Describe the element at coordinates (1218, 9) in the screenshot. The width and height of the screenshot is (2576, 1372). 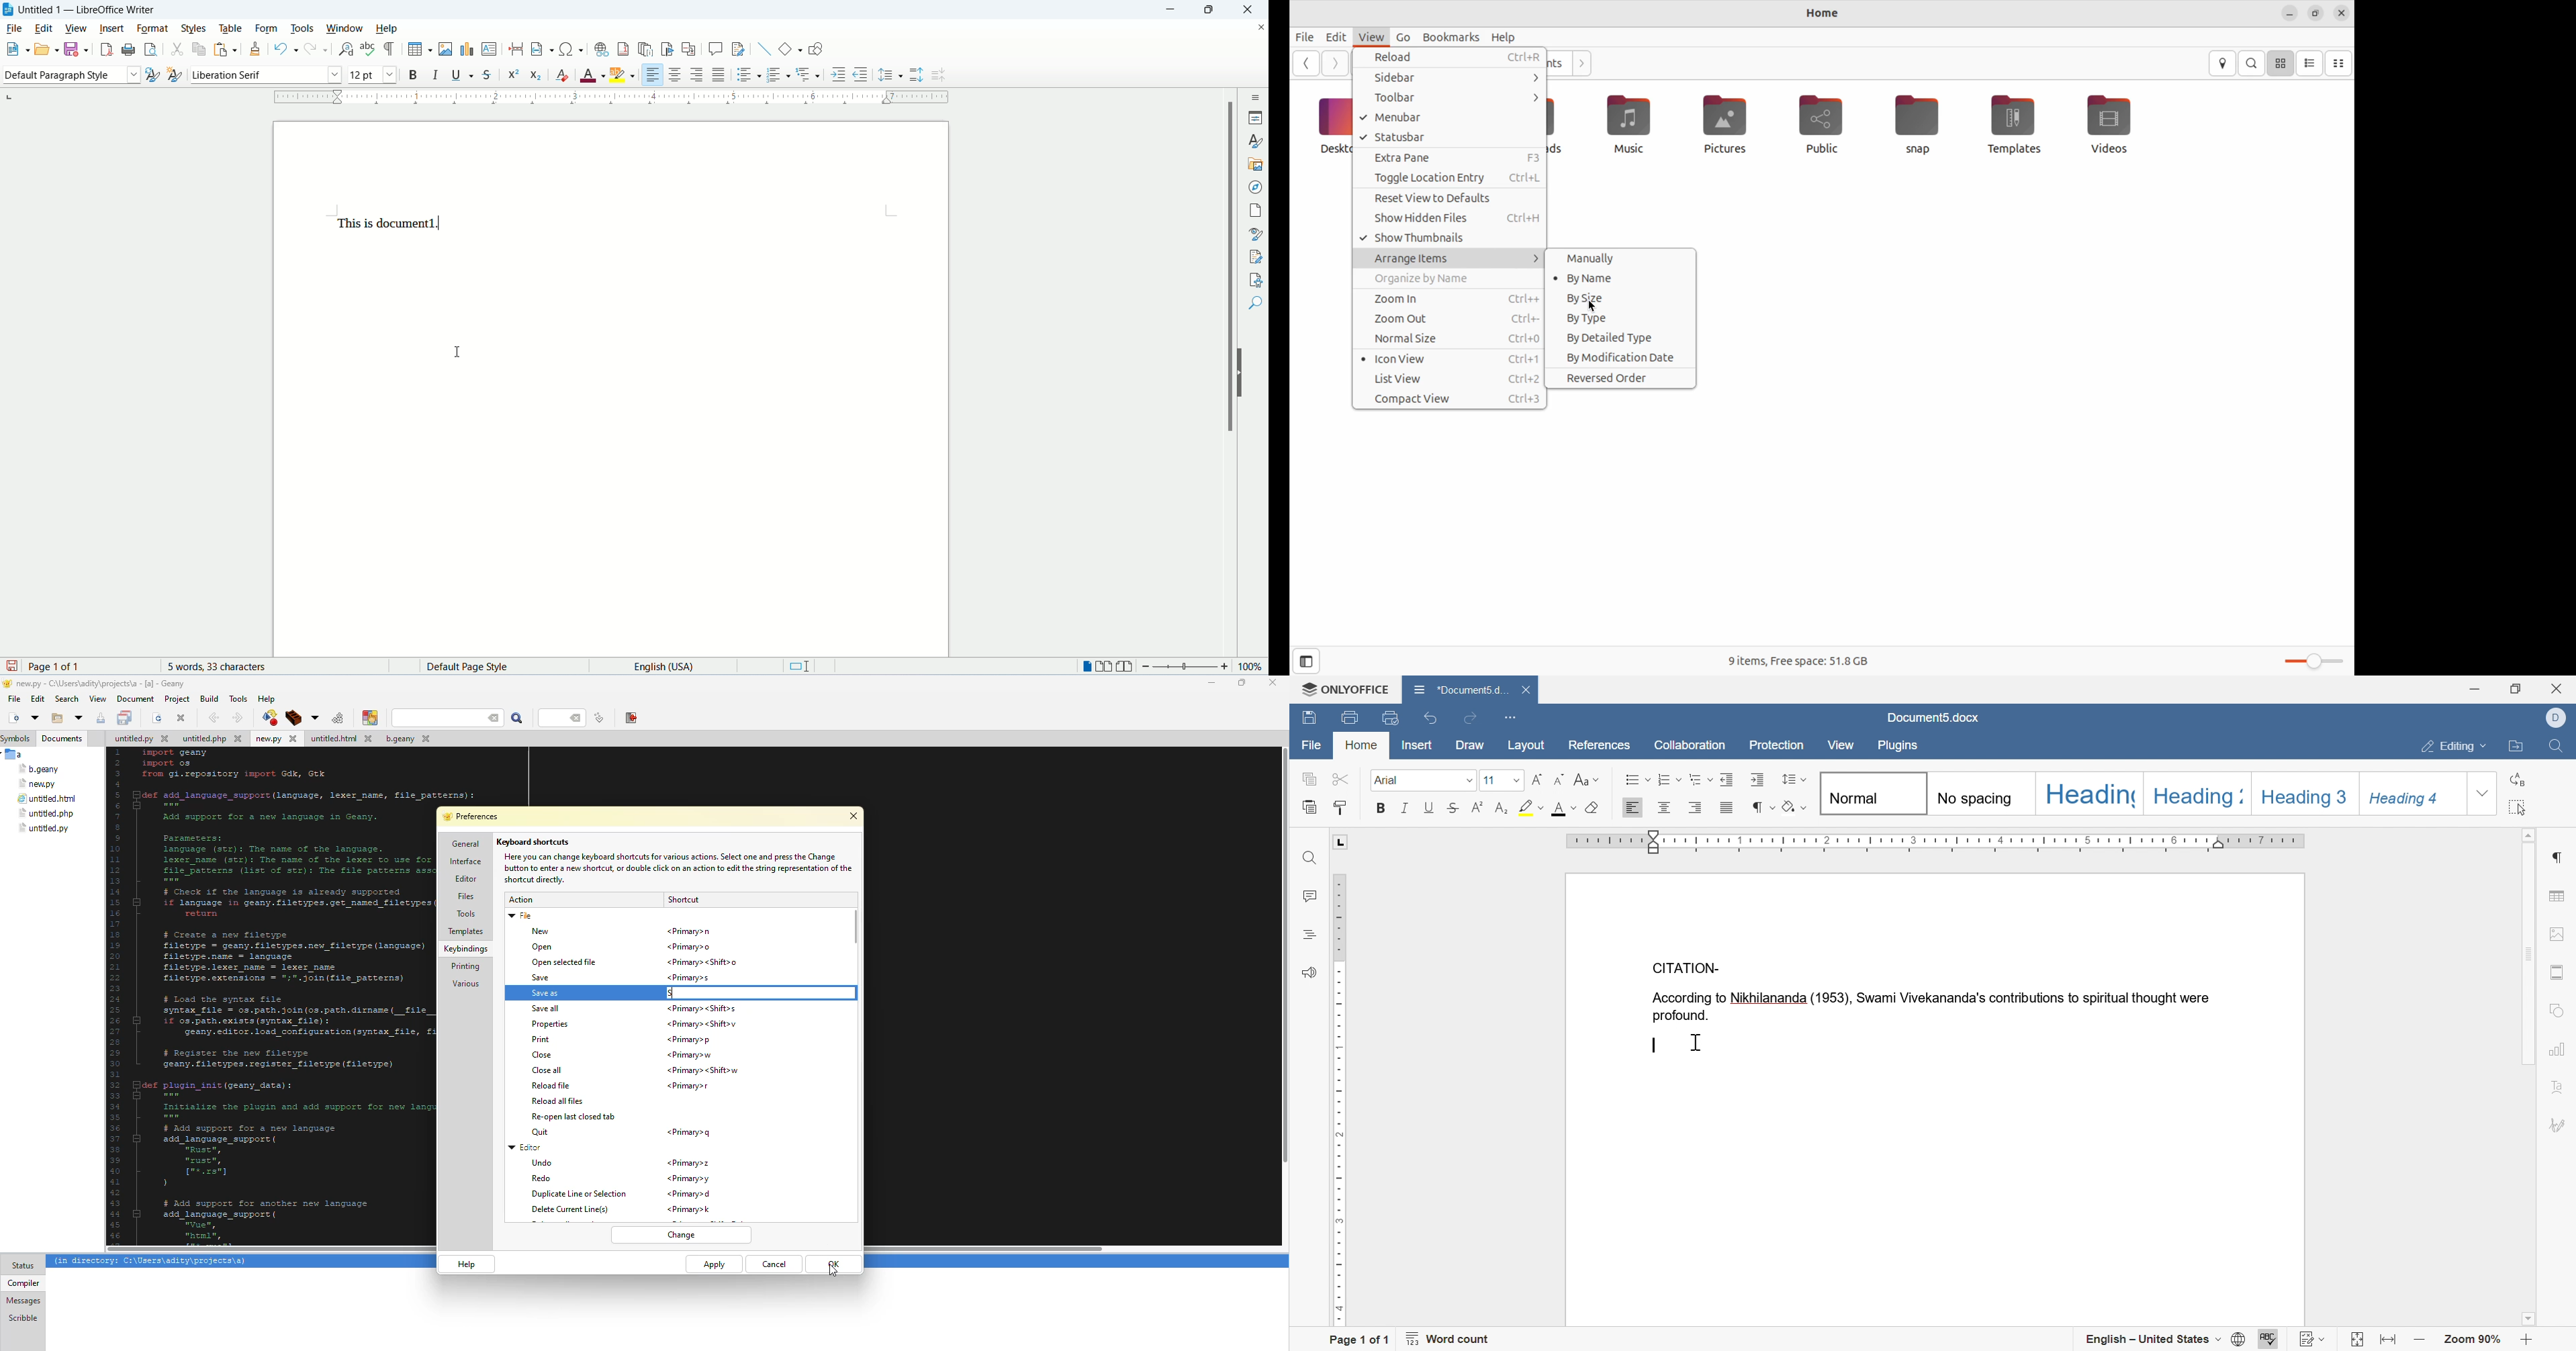
I see `maximize` at that location.